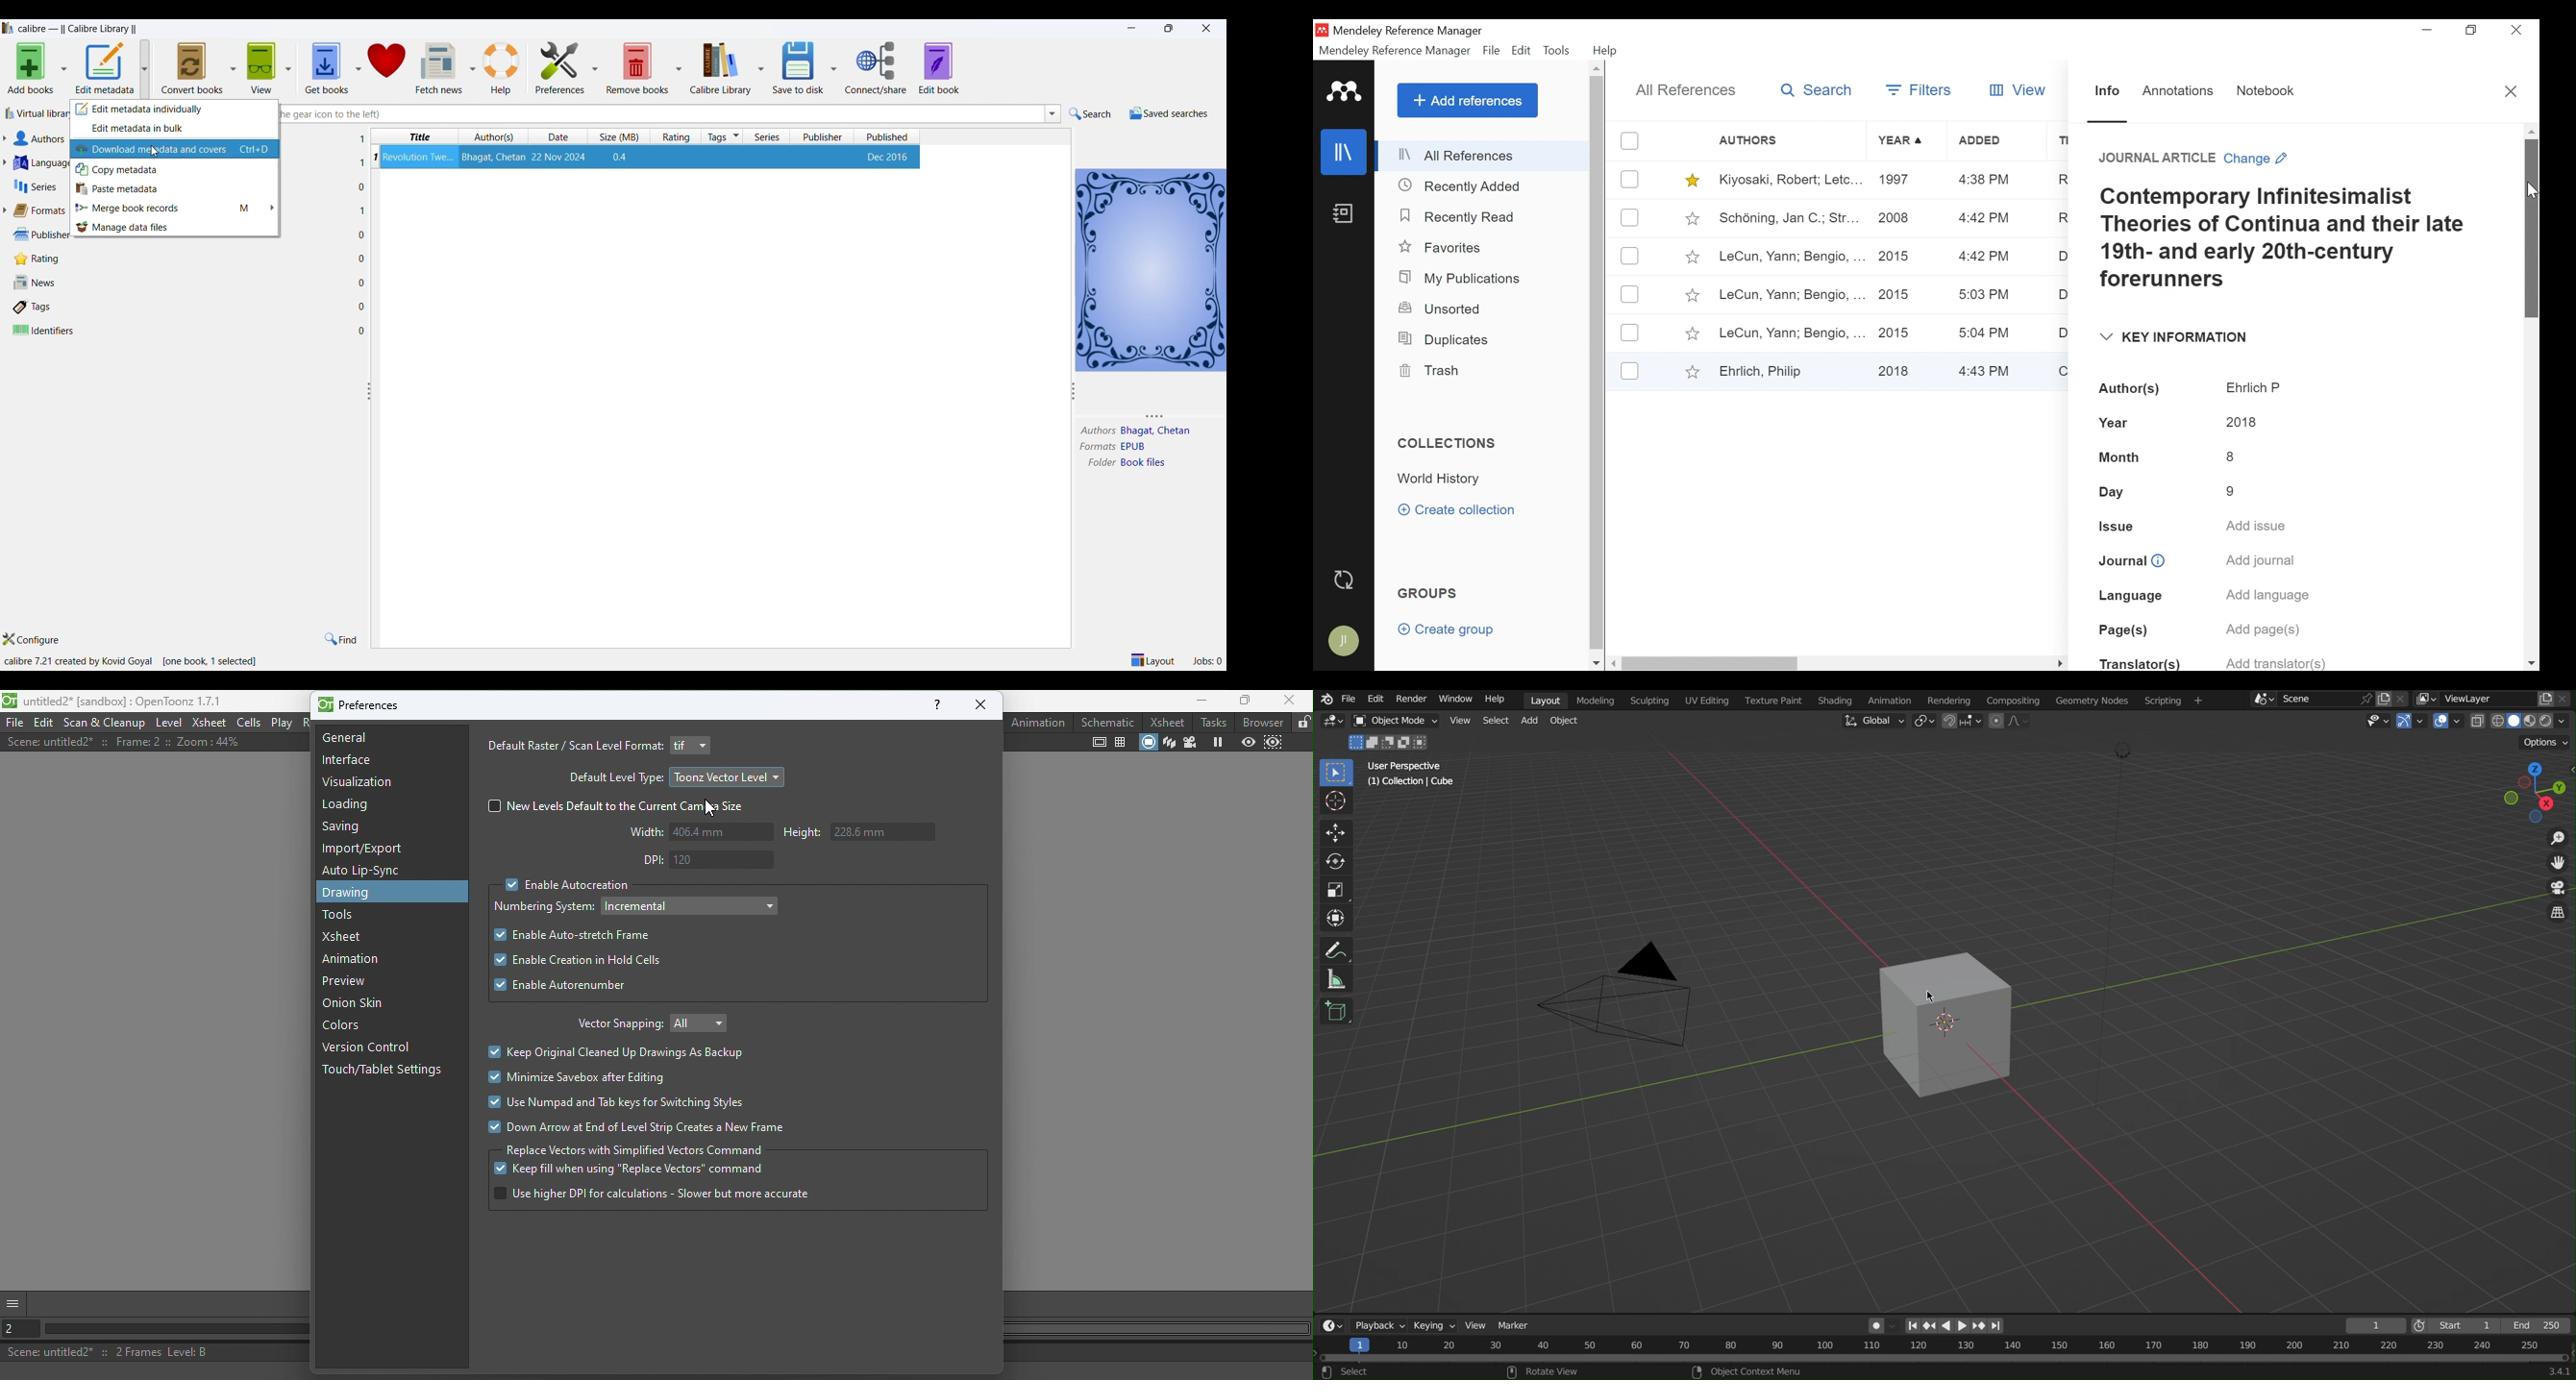 The height and width of the screenshot is (1400, 2576). I want to click on 3D View, so click(1168, 743).